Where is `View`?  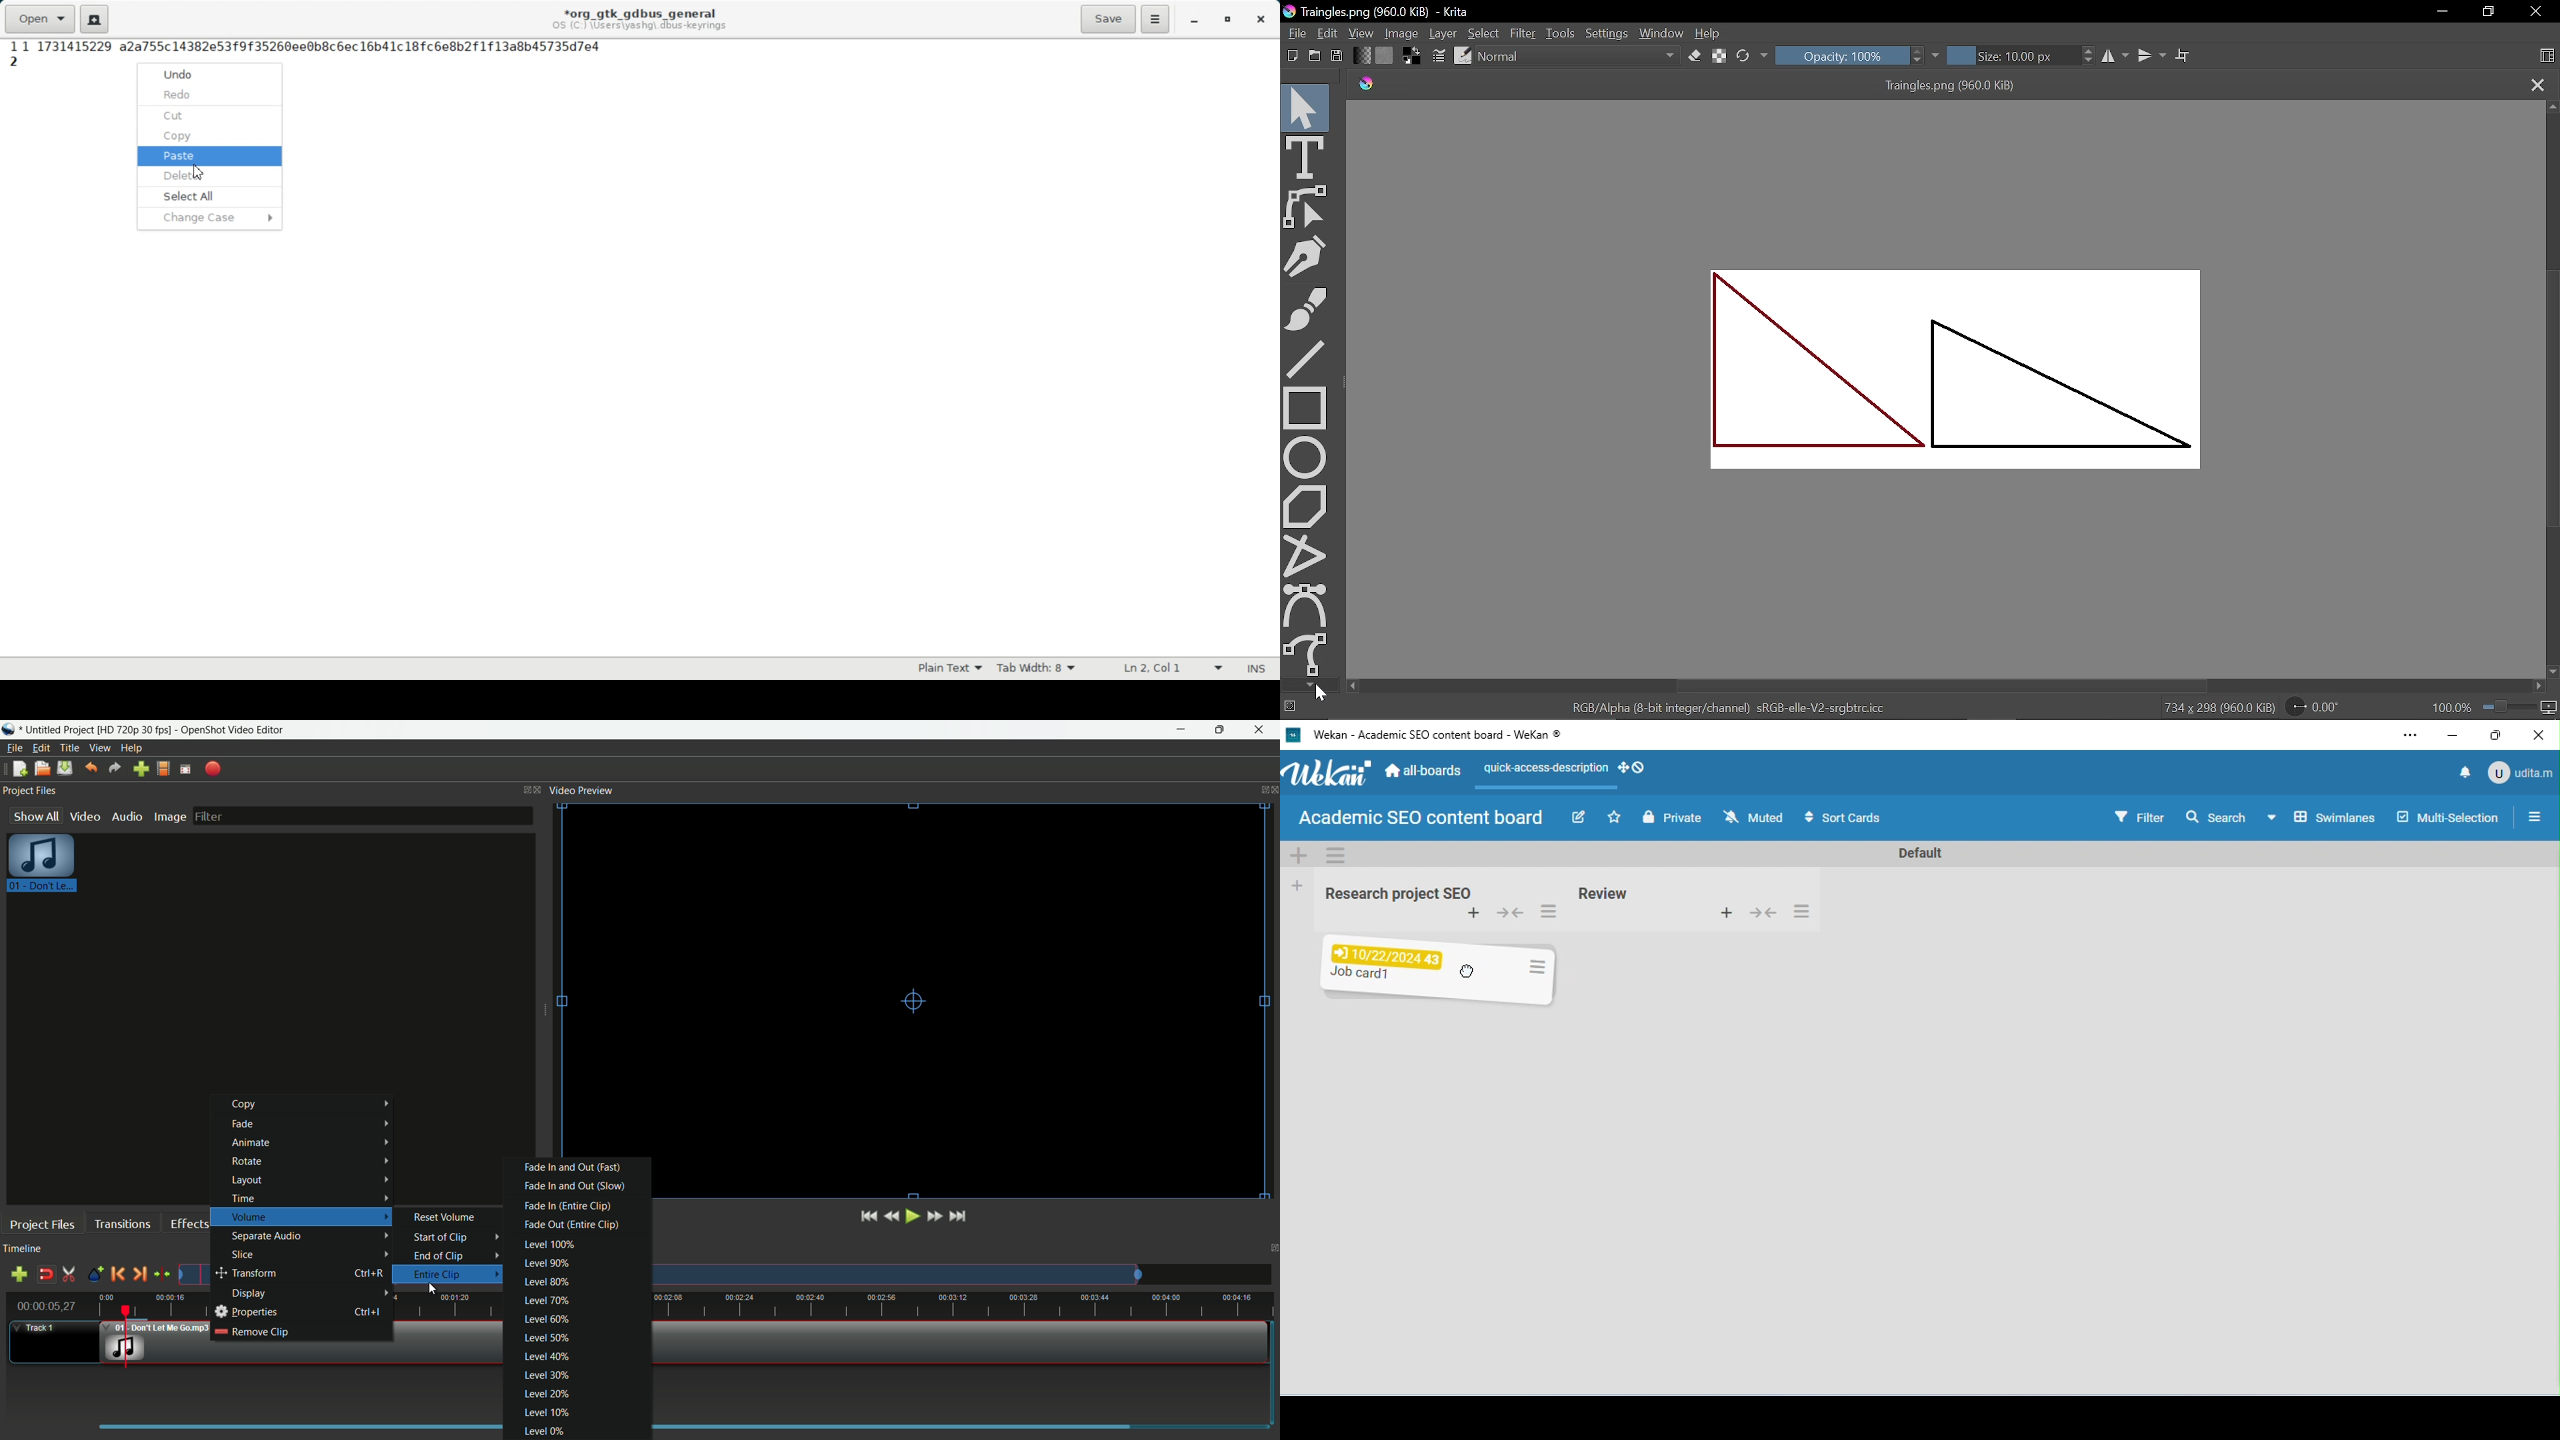 View is located at coordinates (1362, 33).